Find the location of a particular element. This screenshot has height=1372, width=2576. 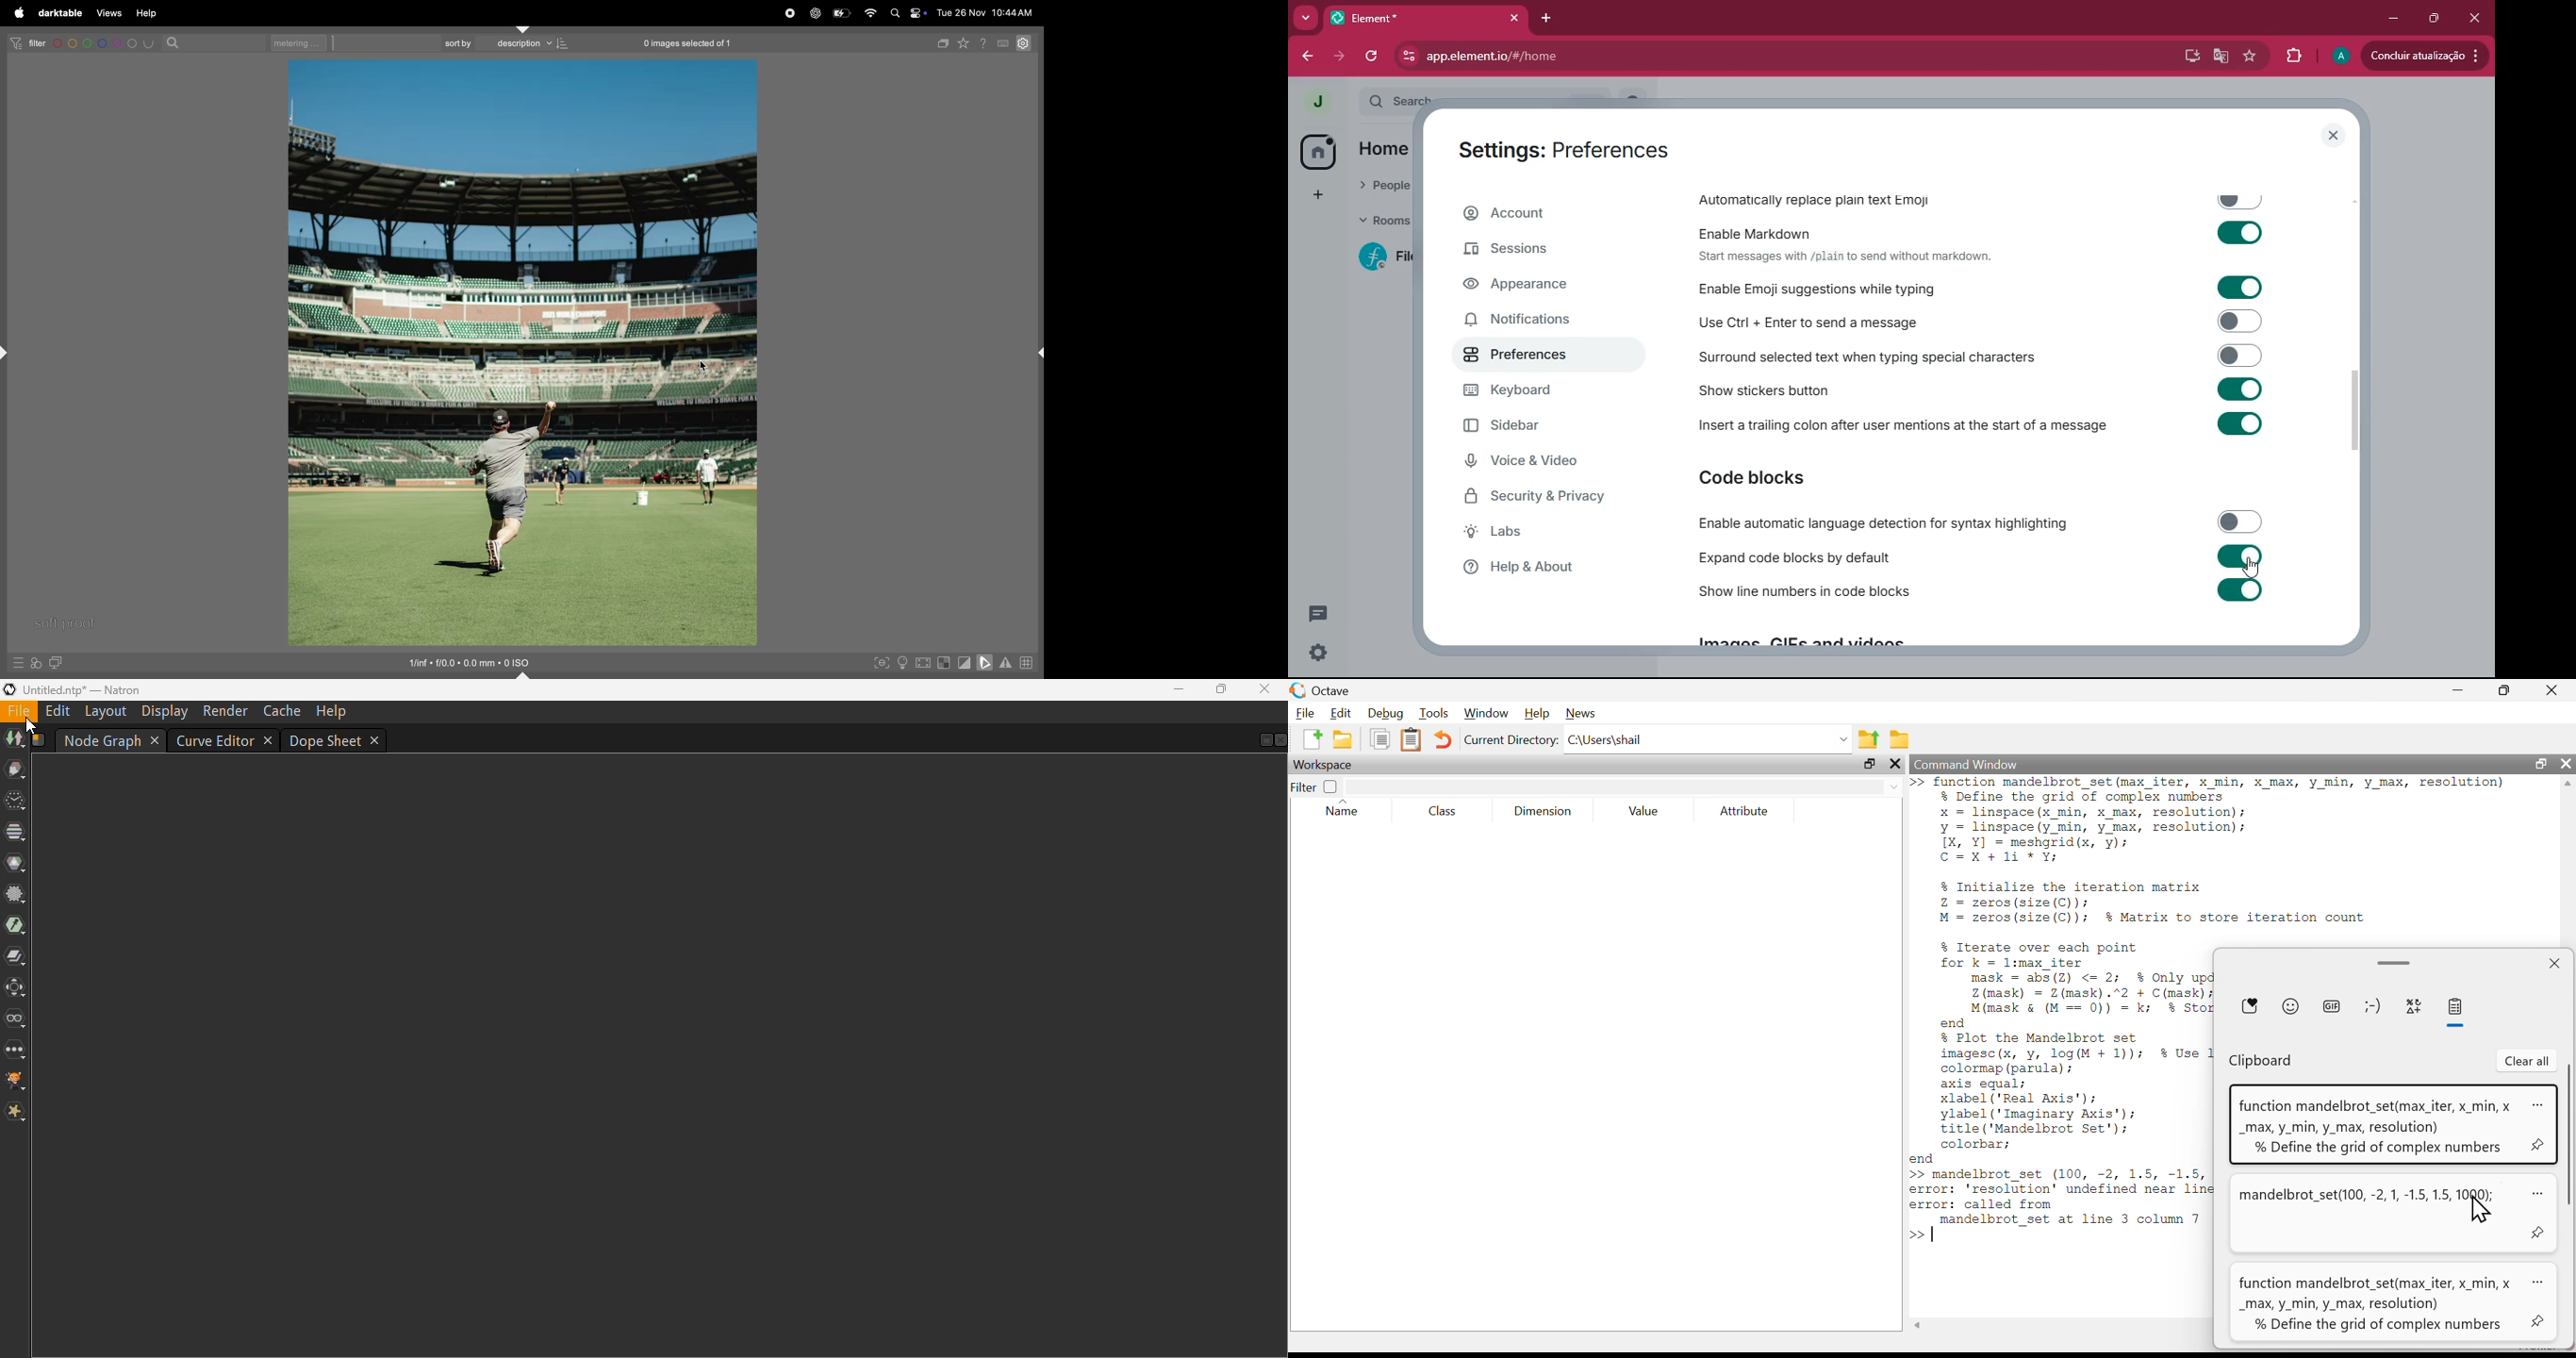

Scrollbar left is located at coordinates (1919, 1324).